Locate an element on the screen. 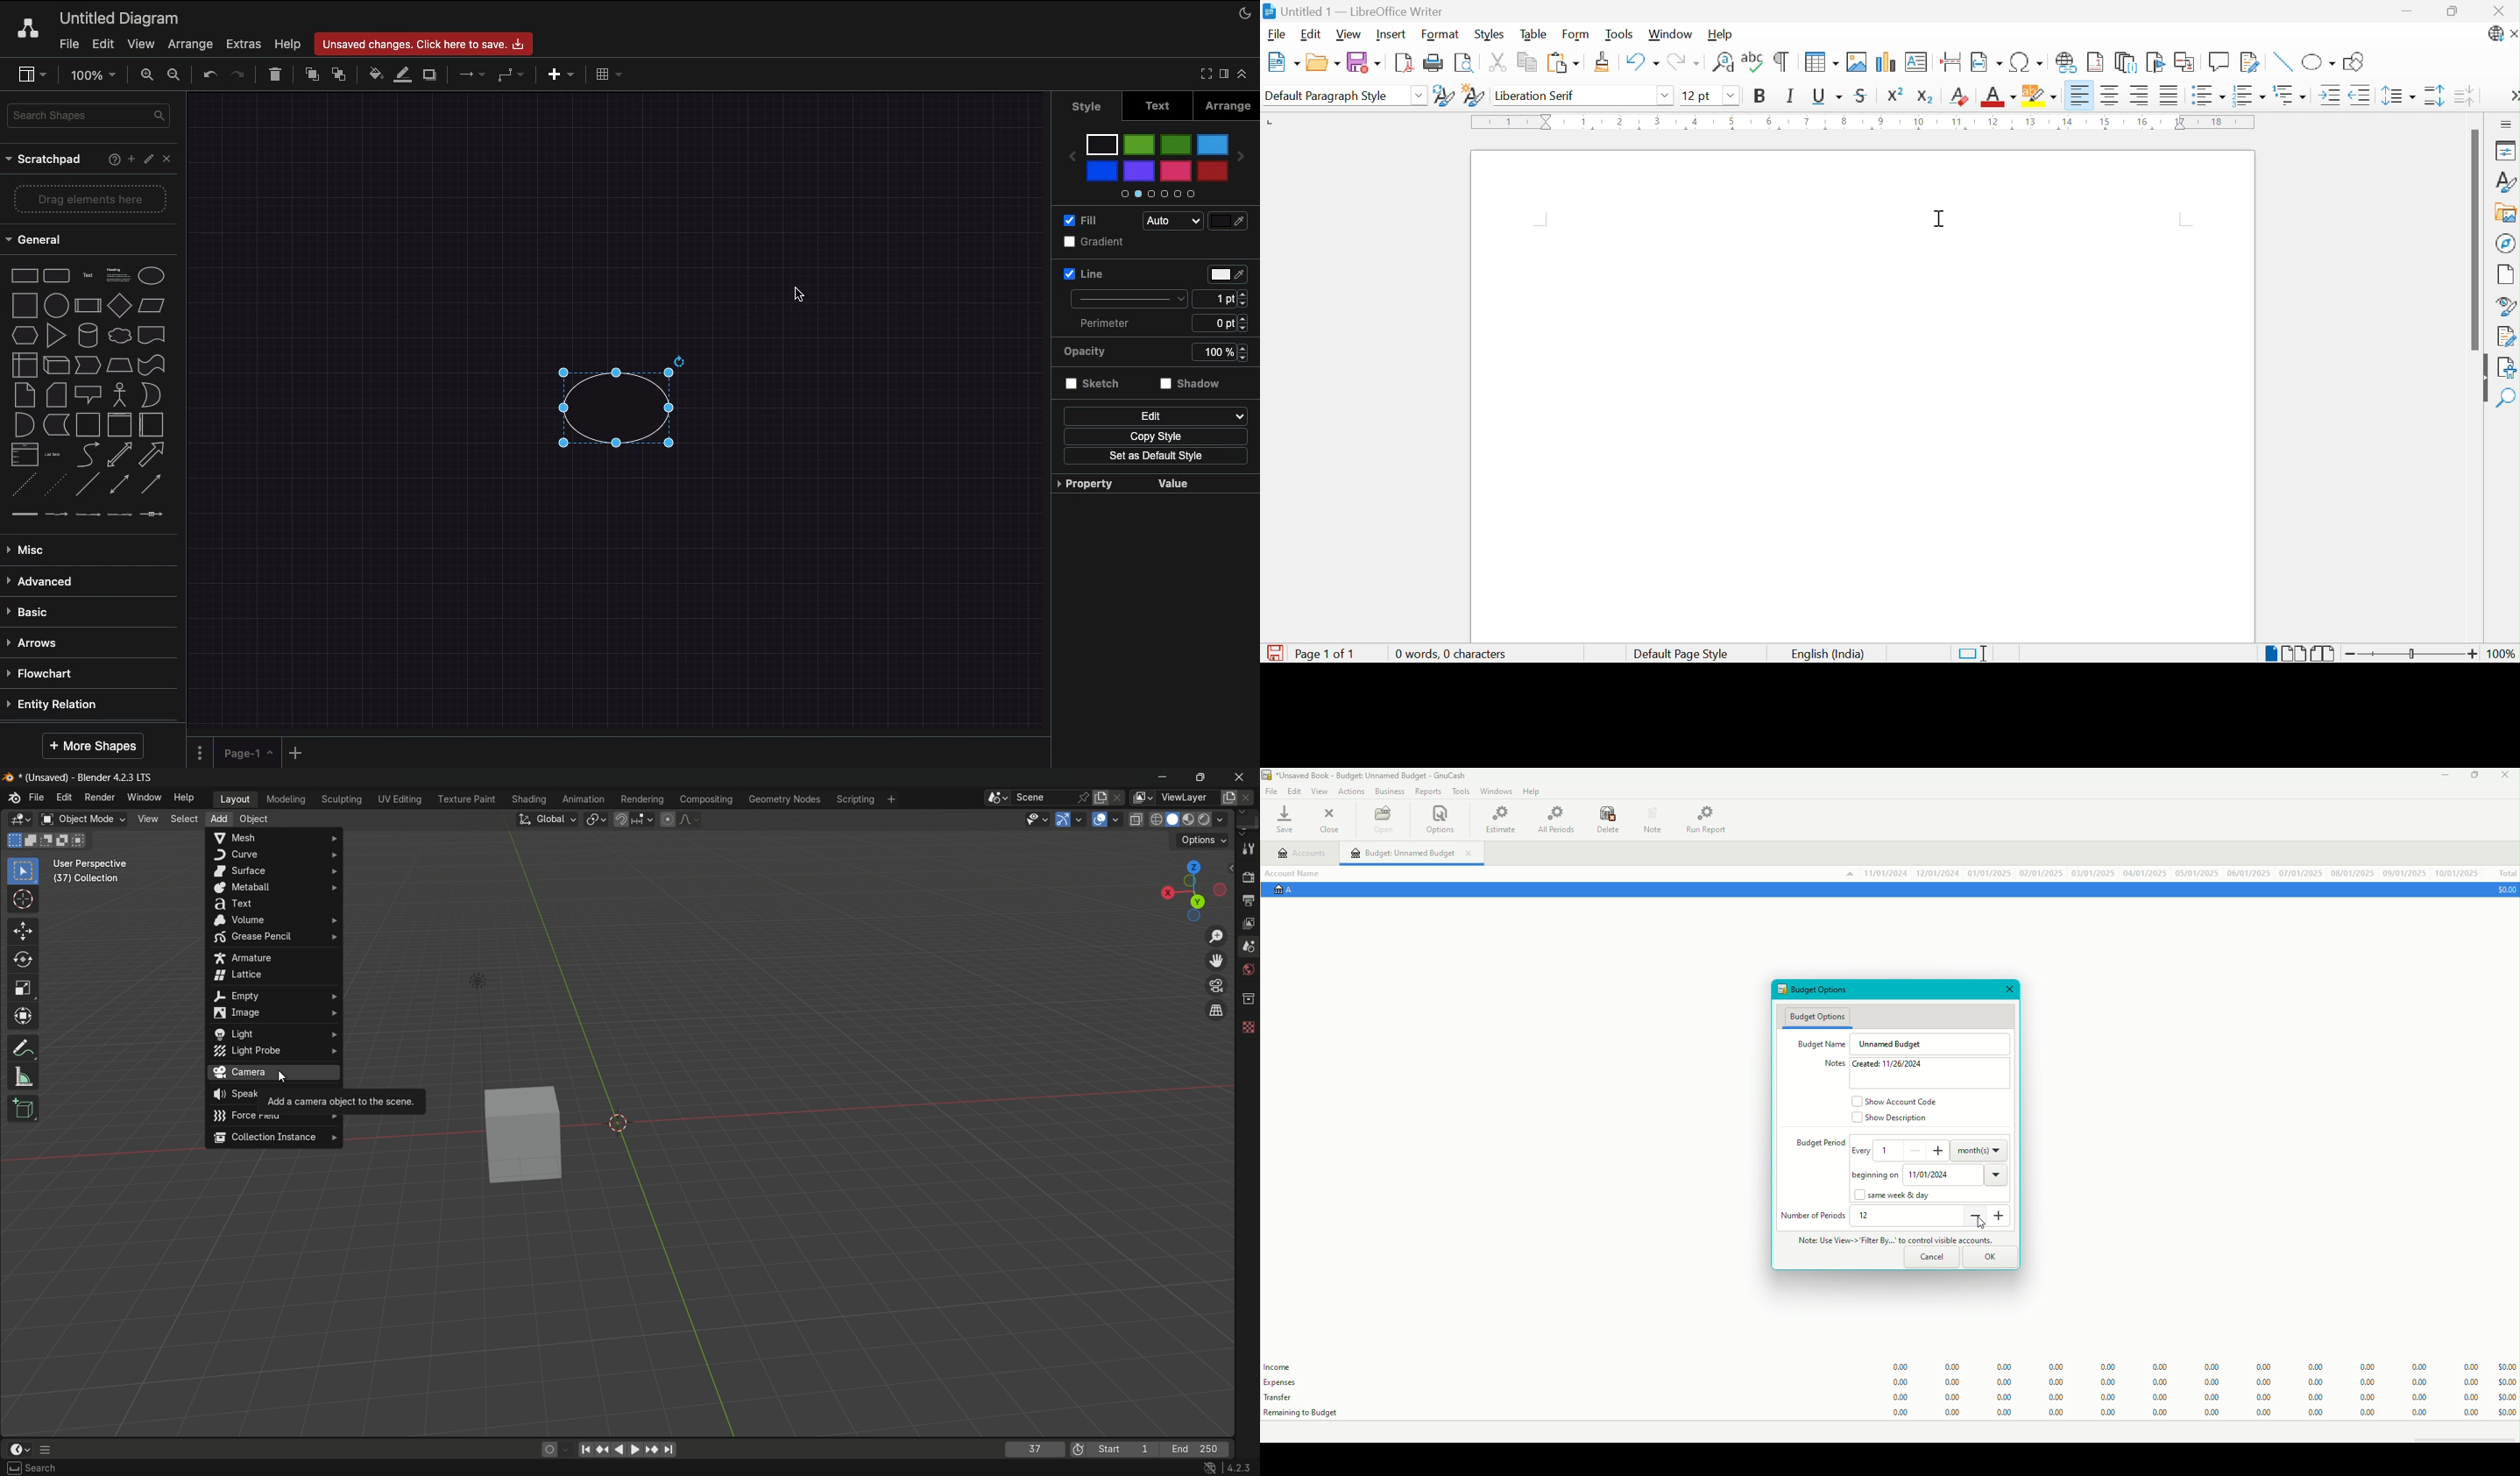  Directional connector is located at coordinates (154, 485).